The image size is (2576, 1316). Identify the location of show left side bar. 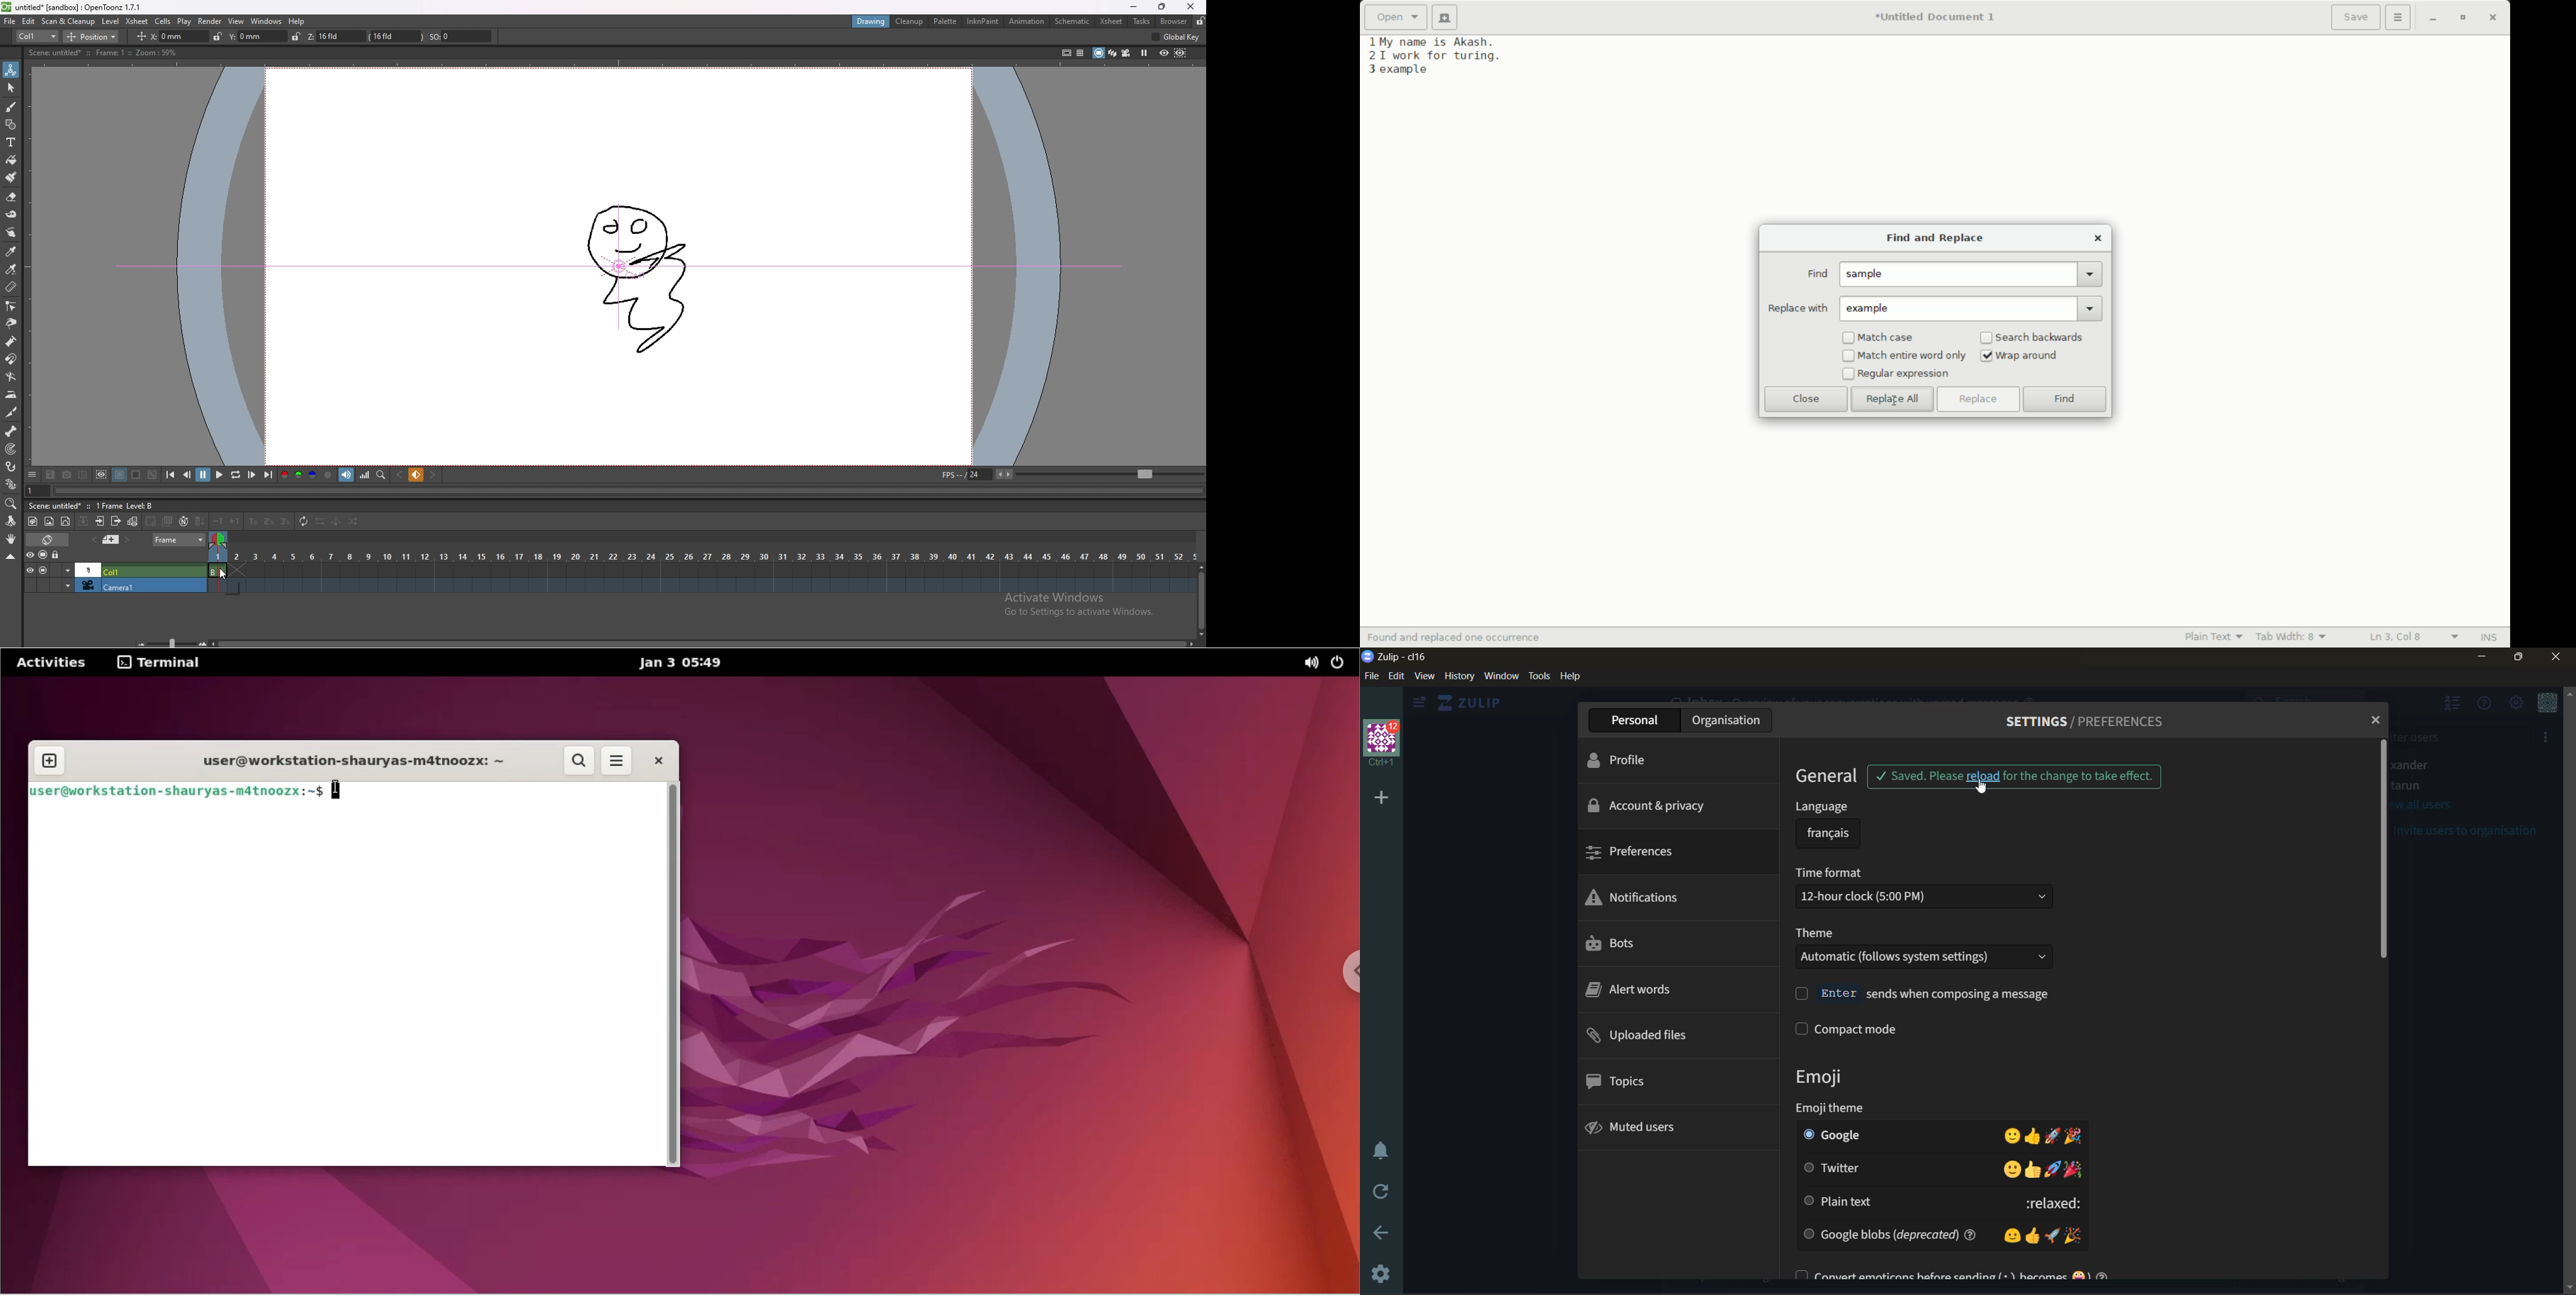
(1419, 703).